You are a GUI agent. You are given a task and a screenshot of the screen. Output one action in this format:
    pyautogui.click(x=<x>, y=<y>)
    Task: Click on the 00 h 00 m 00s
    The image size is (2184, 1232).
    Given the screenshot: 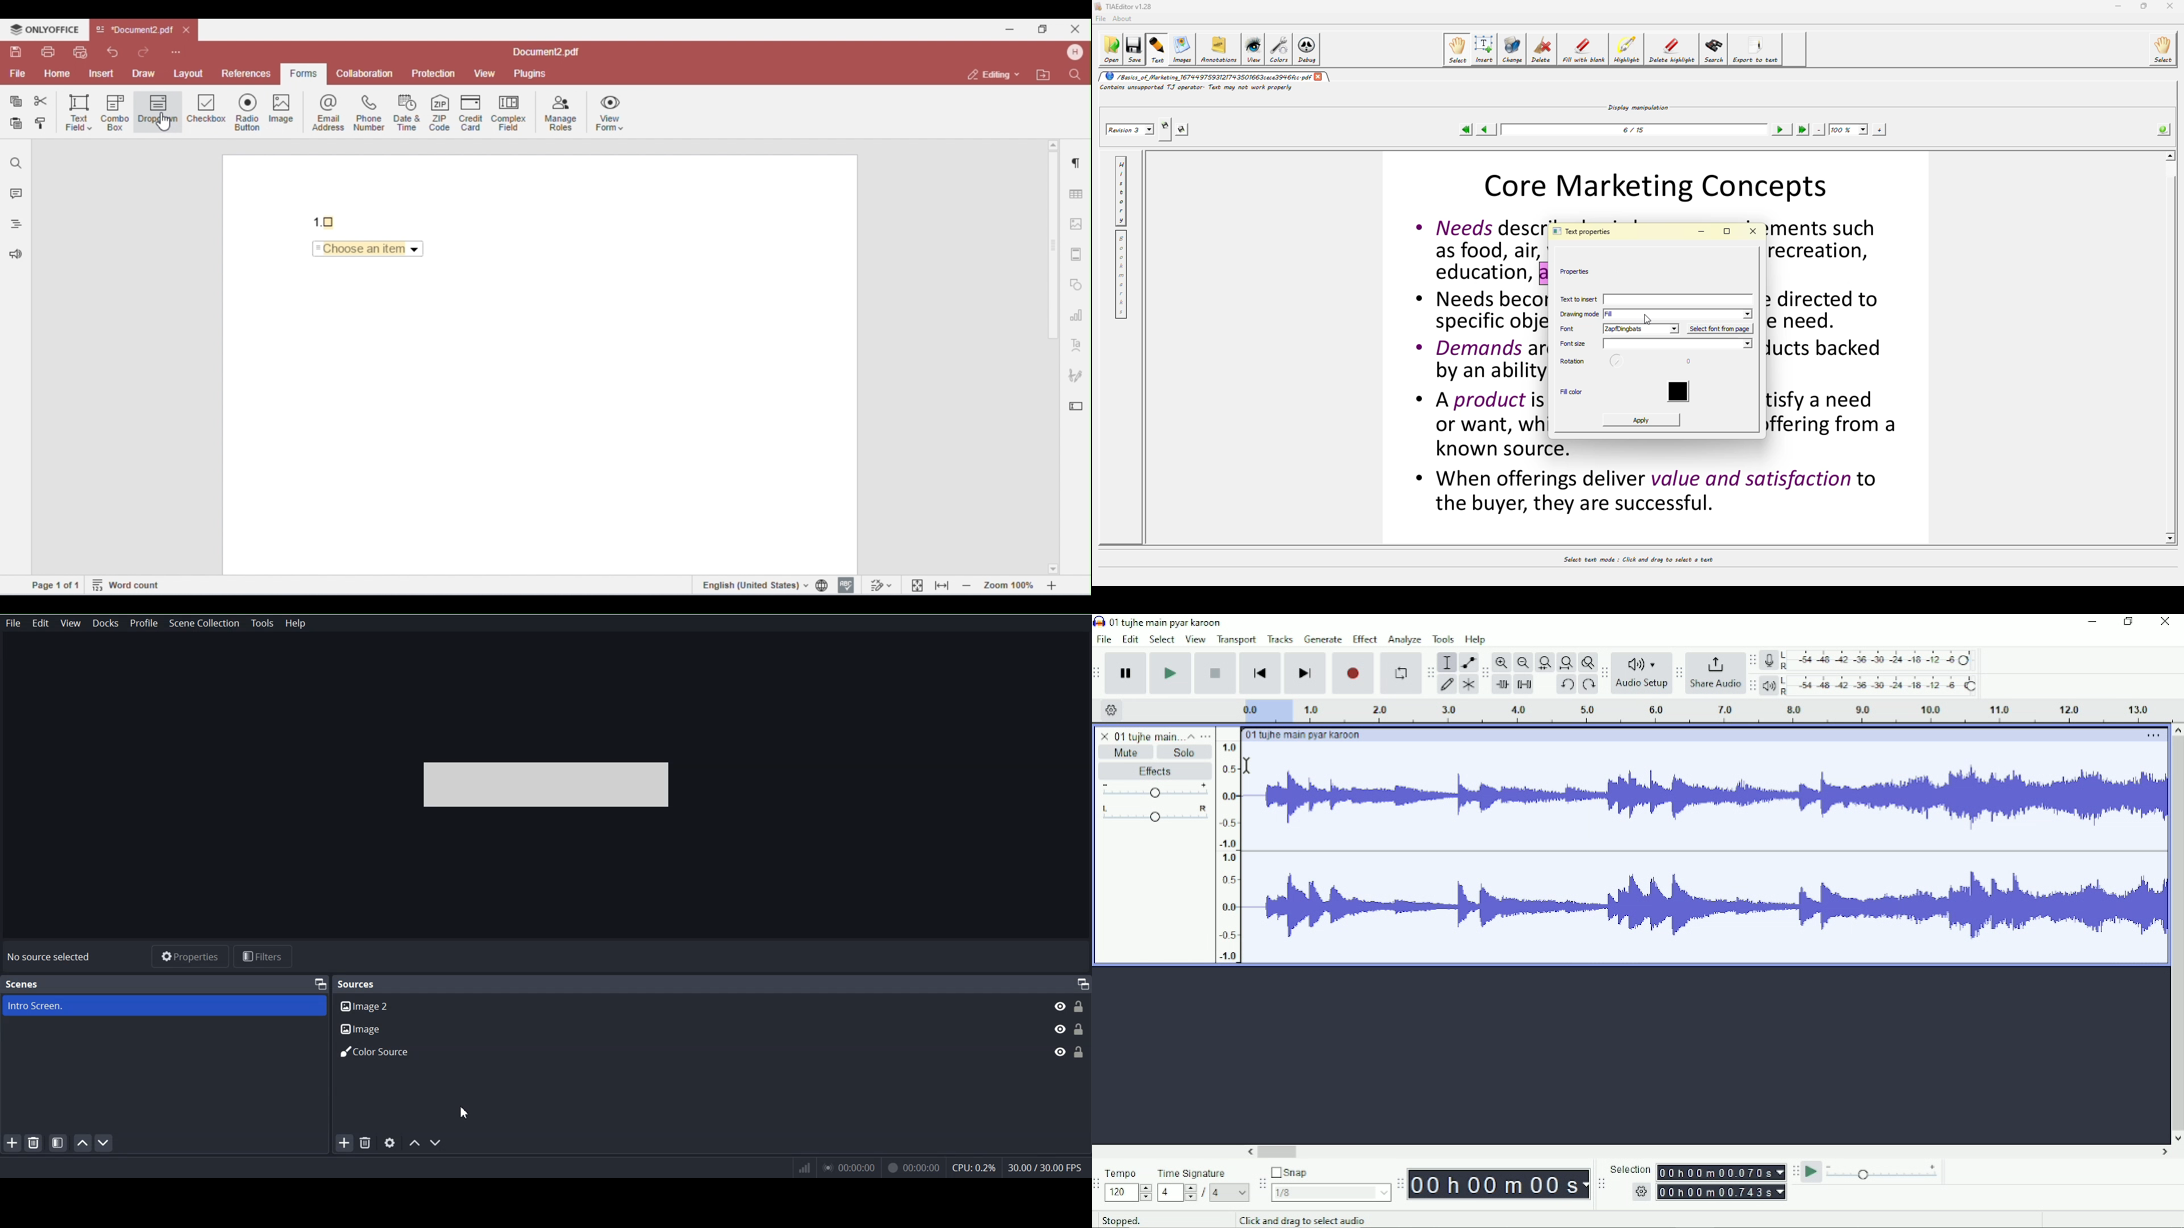 What is the action you would take?
    pyautogui.click(x=1499, y=1184)
    